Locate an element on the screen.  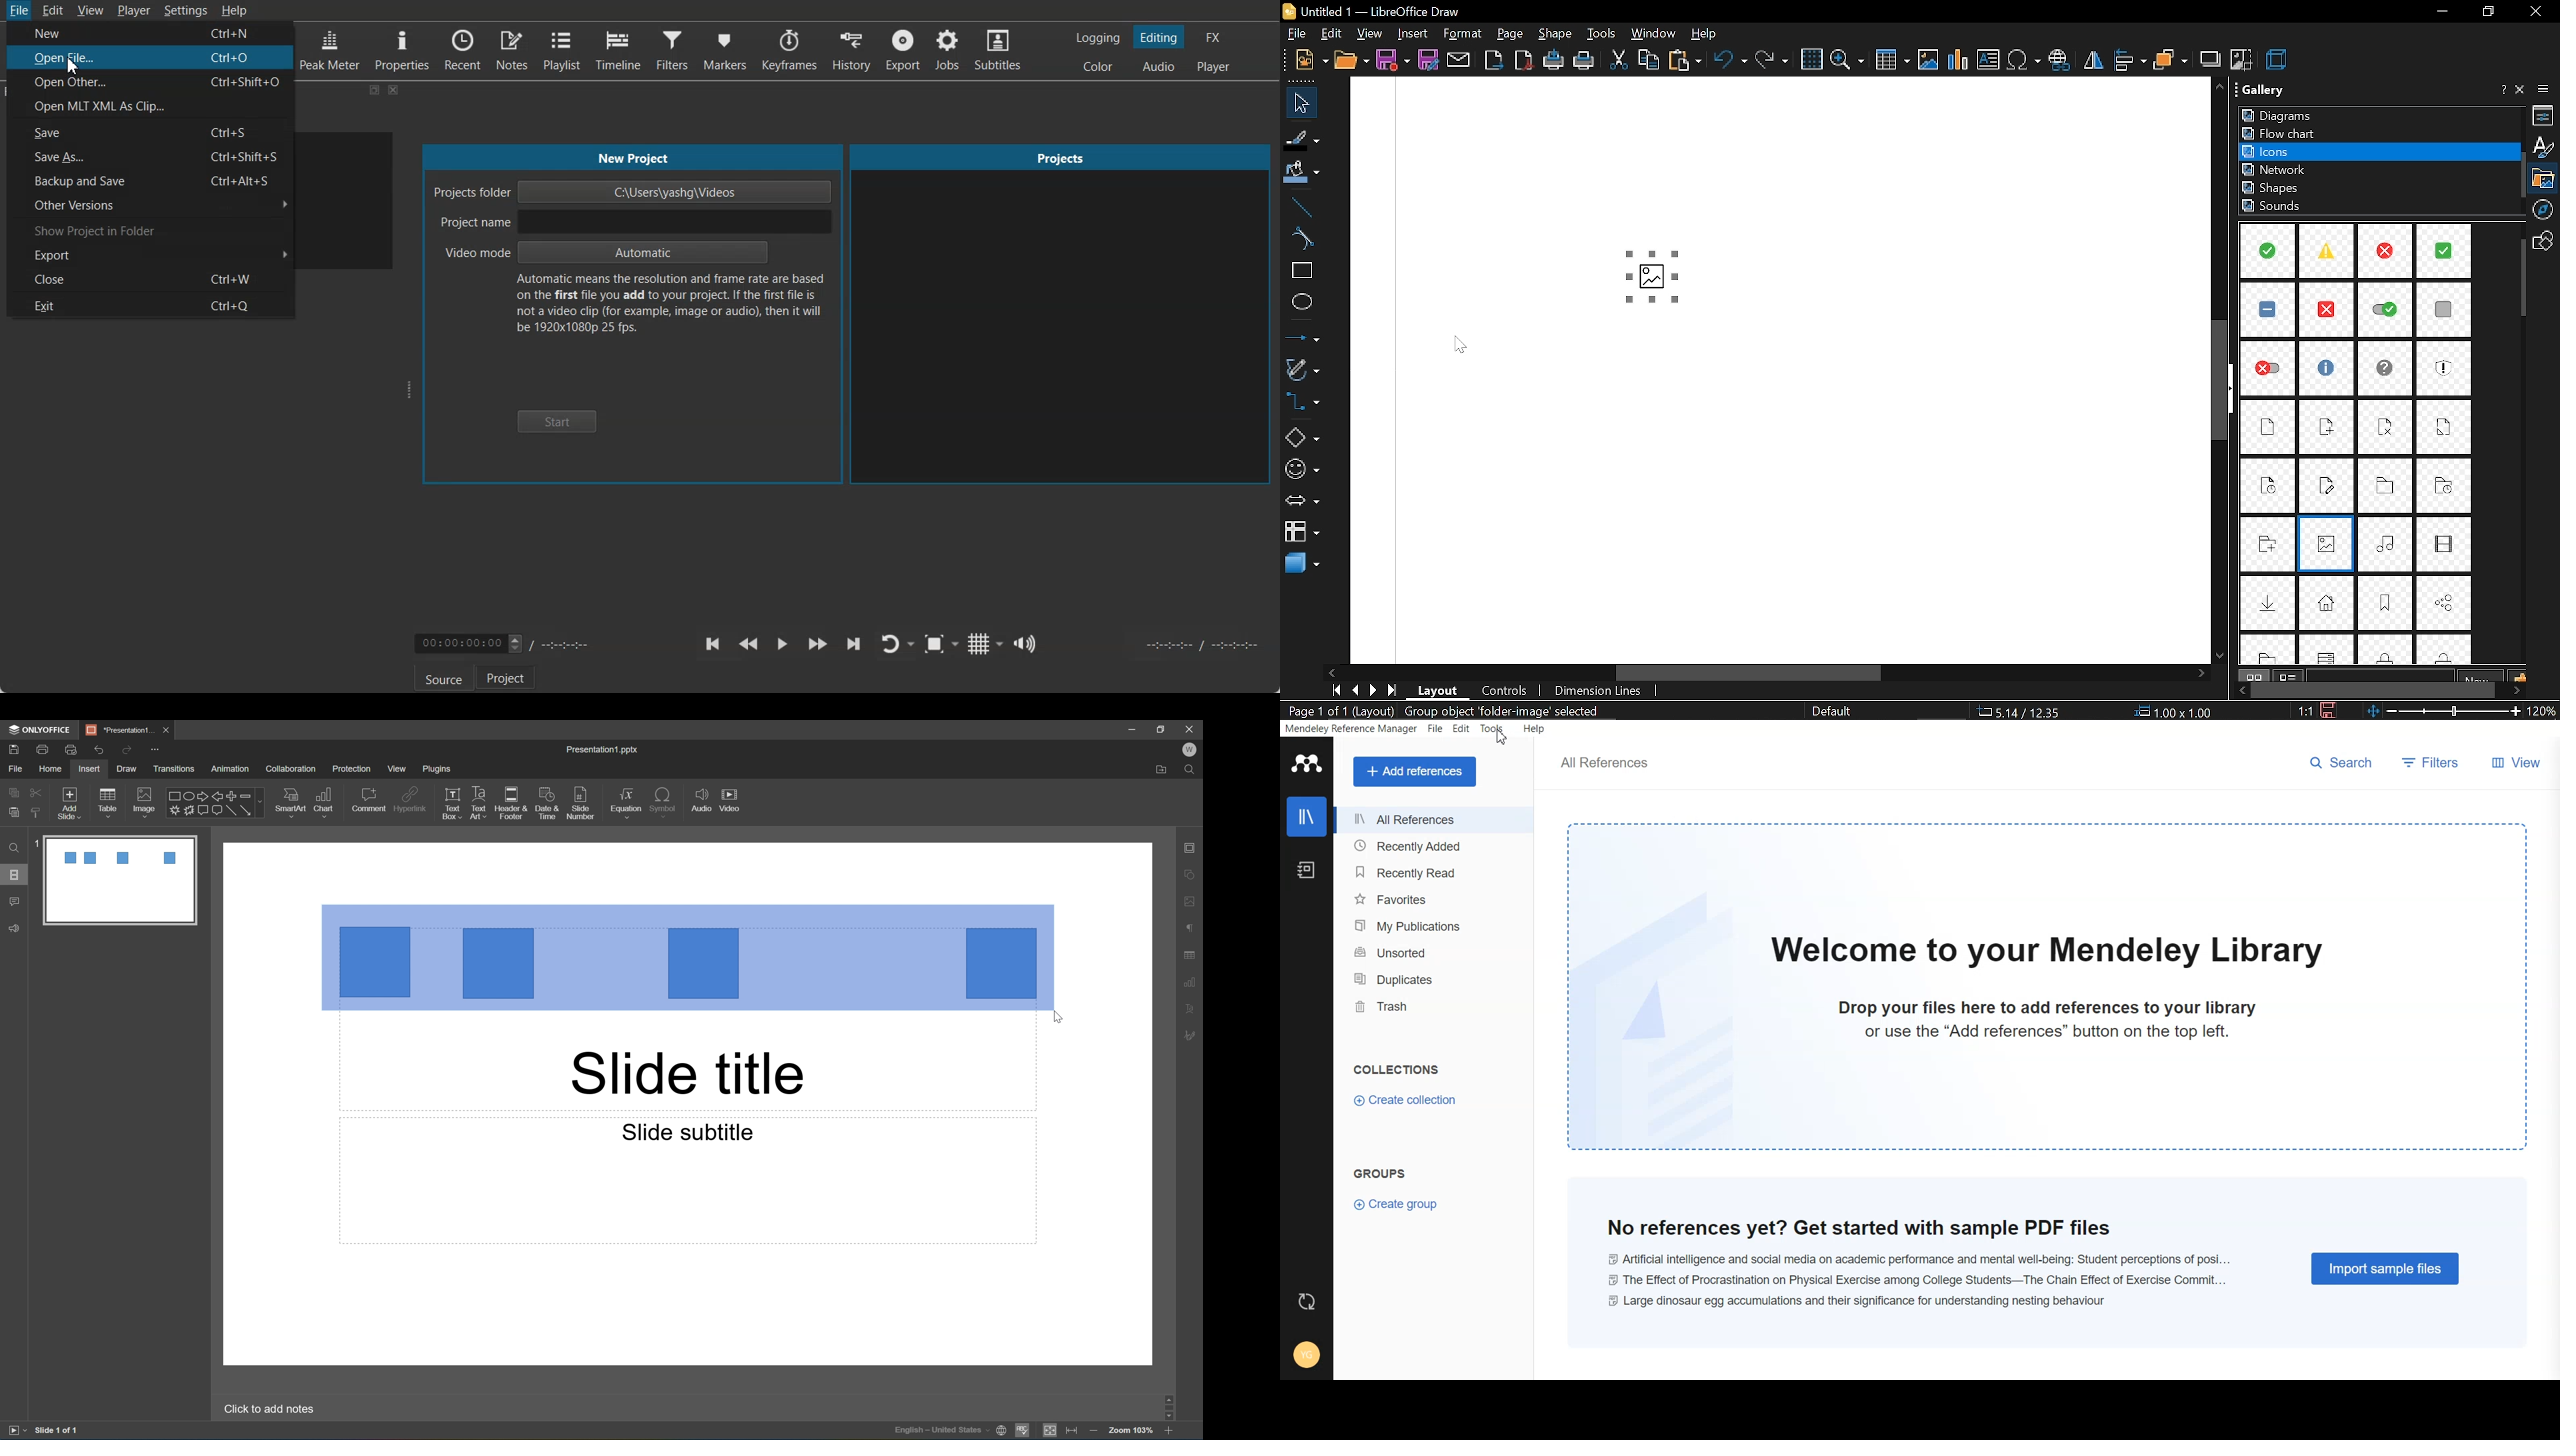
View is located at coordinates (90, 10).